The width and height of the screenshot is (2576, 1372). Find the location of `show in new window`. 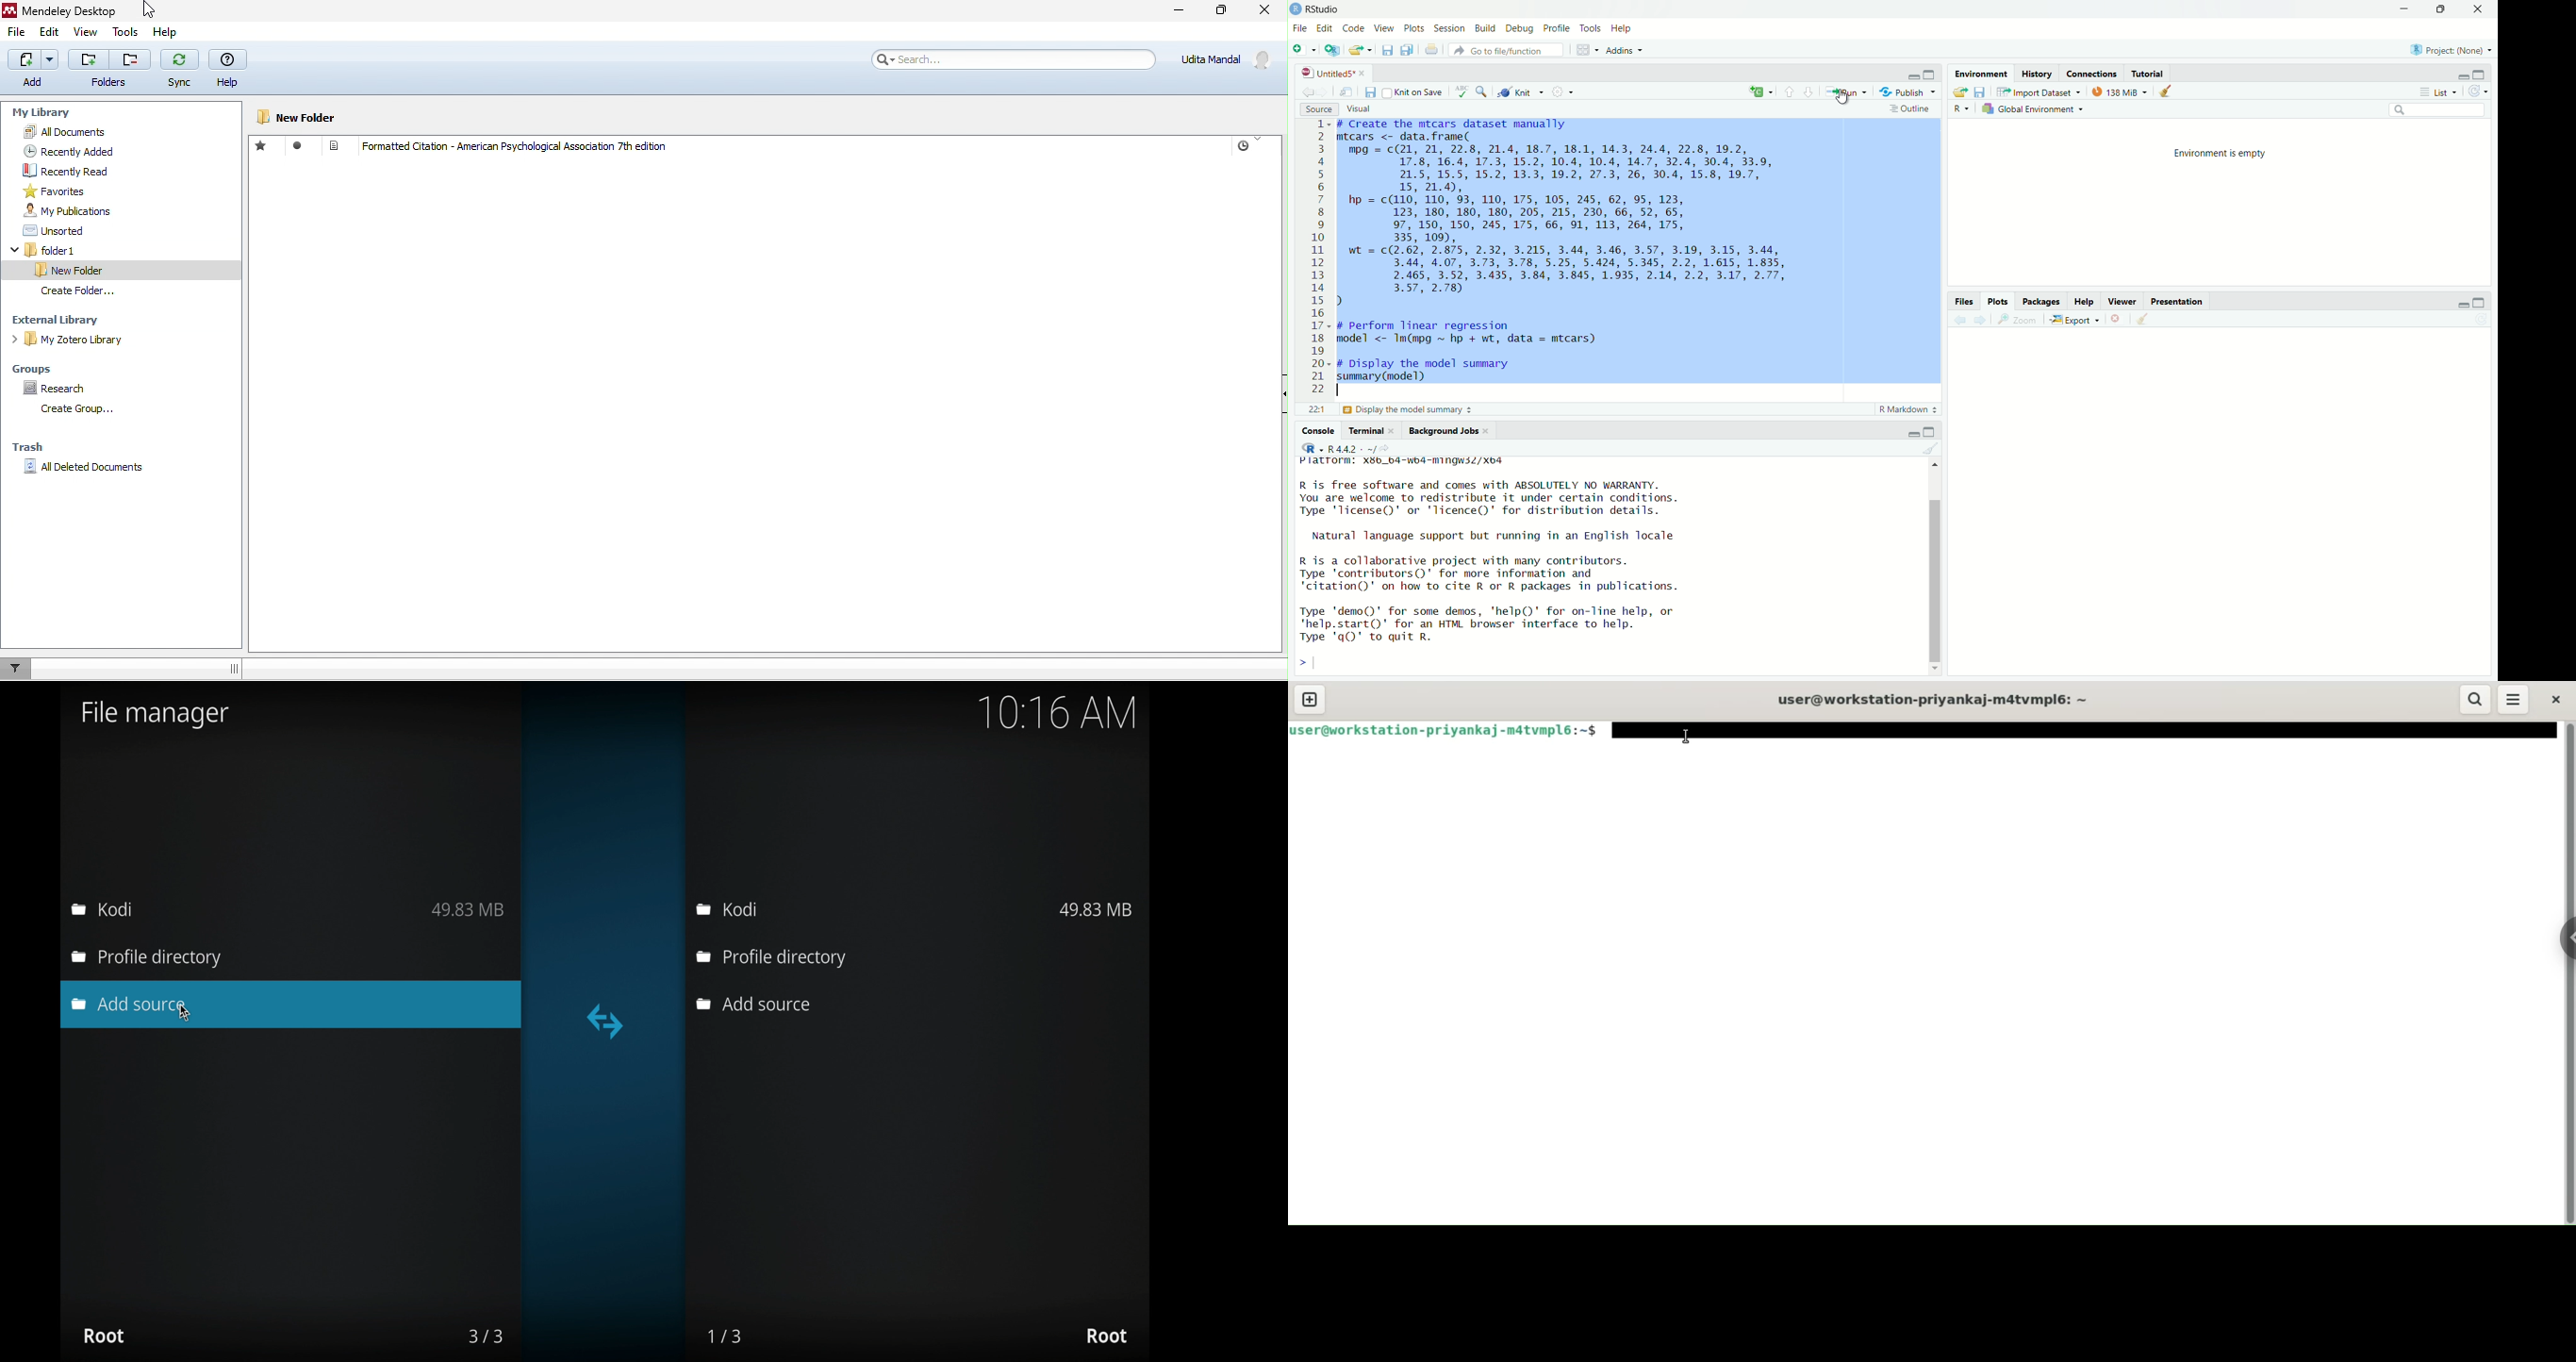

show in new window is located at coordinates (1344, 93).